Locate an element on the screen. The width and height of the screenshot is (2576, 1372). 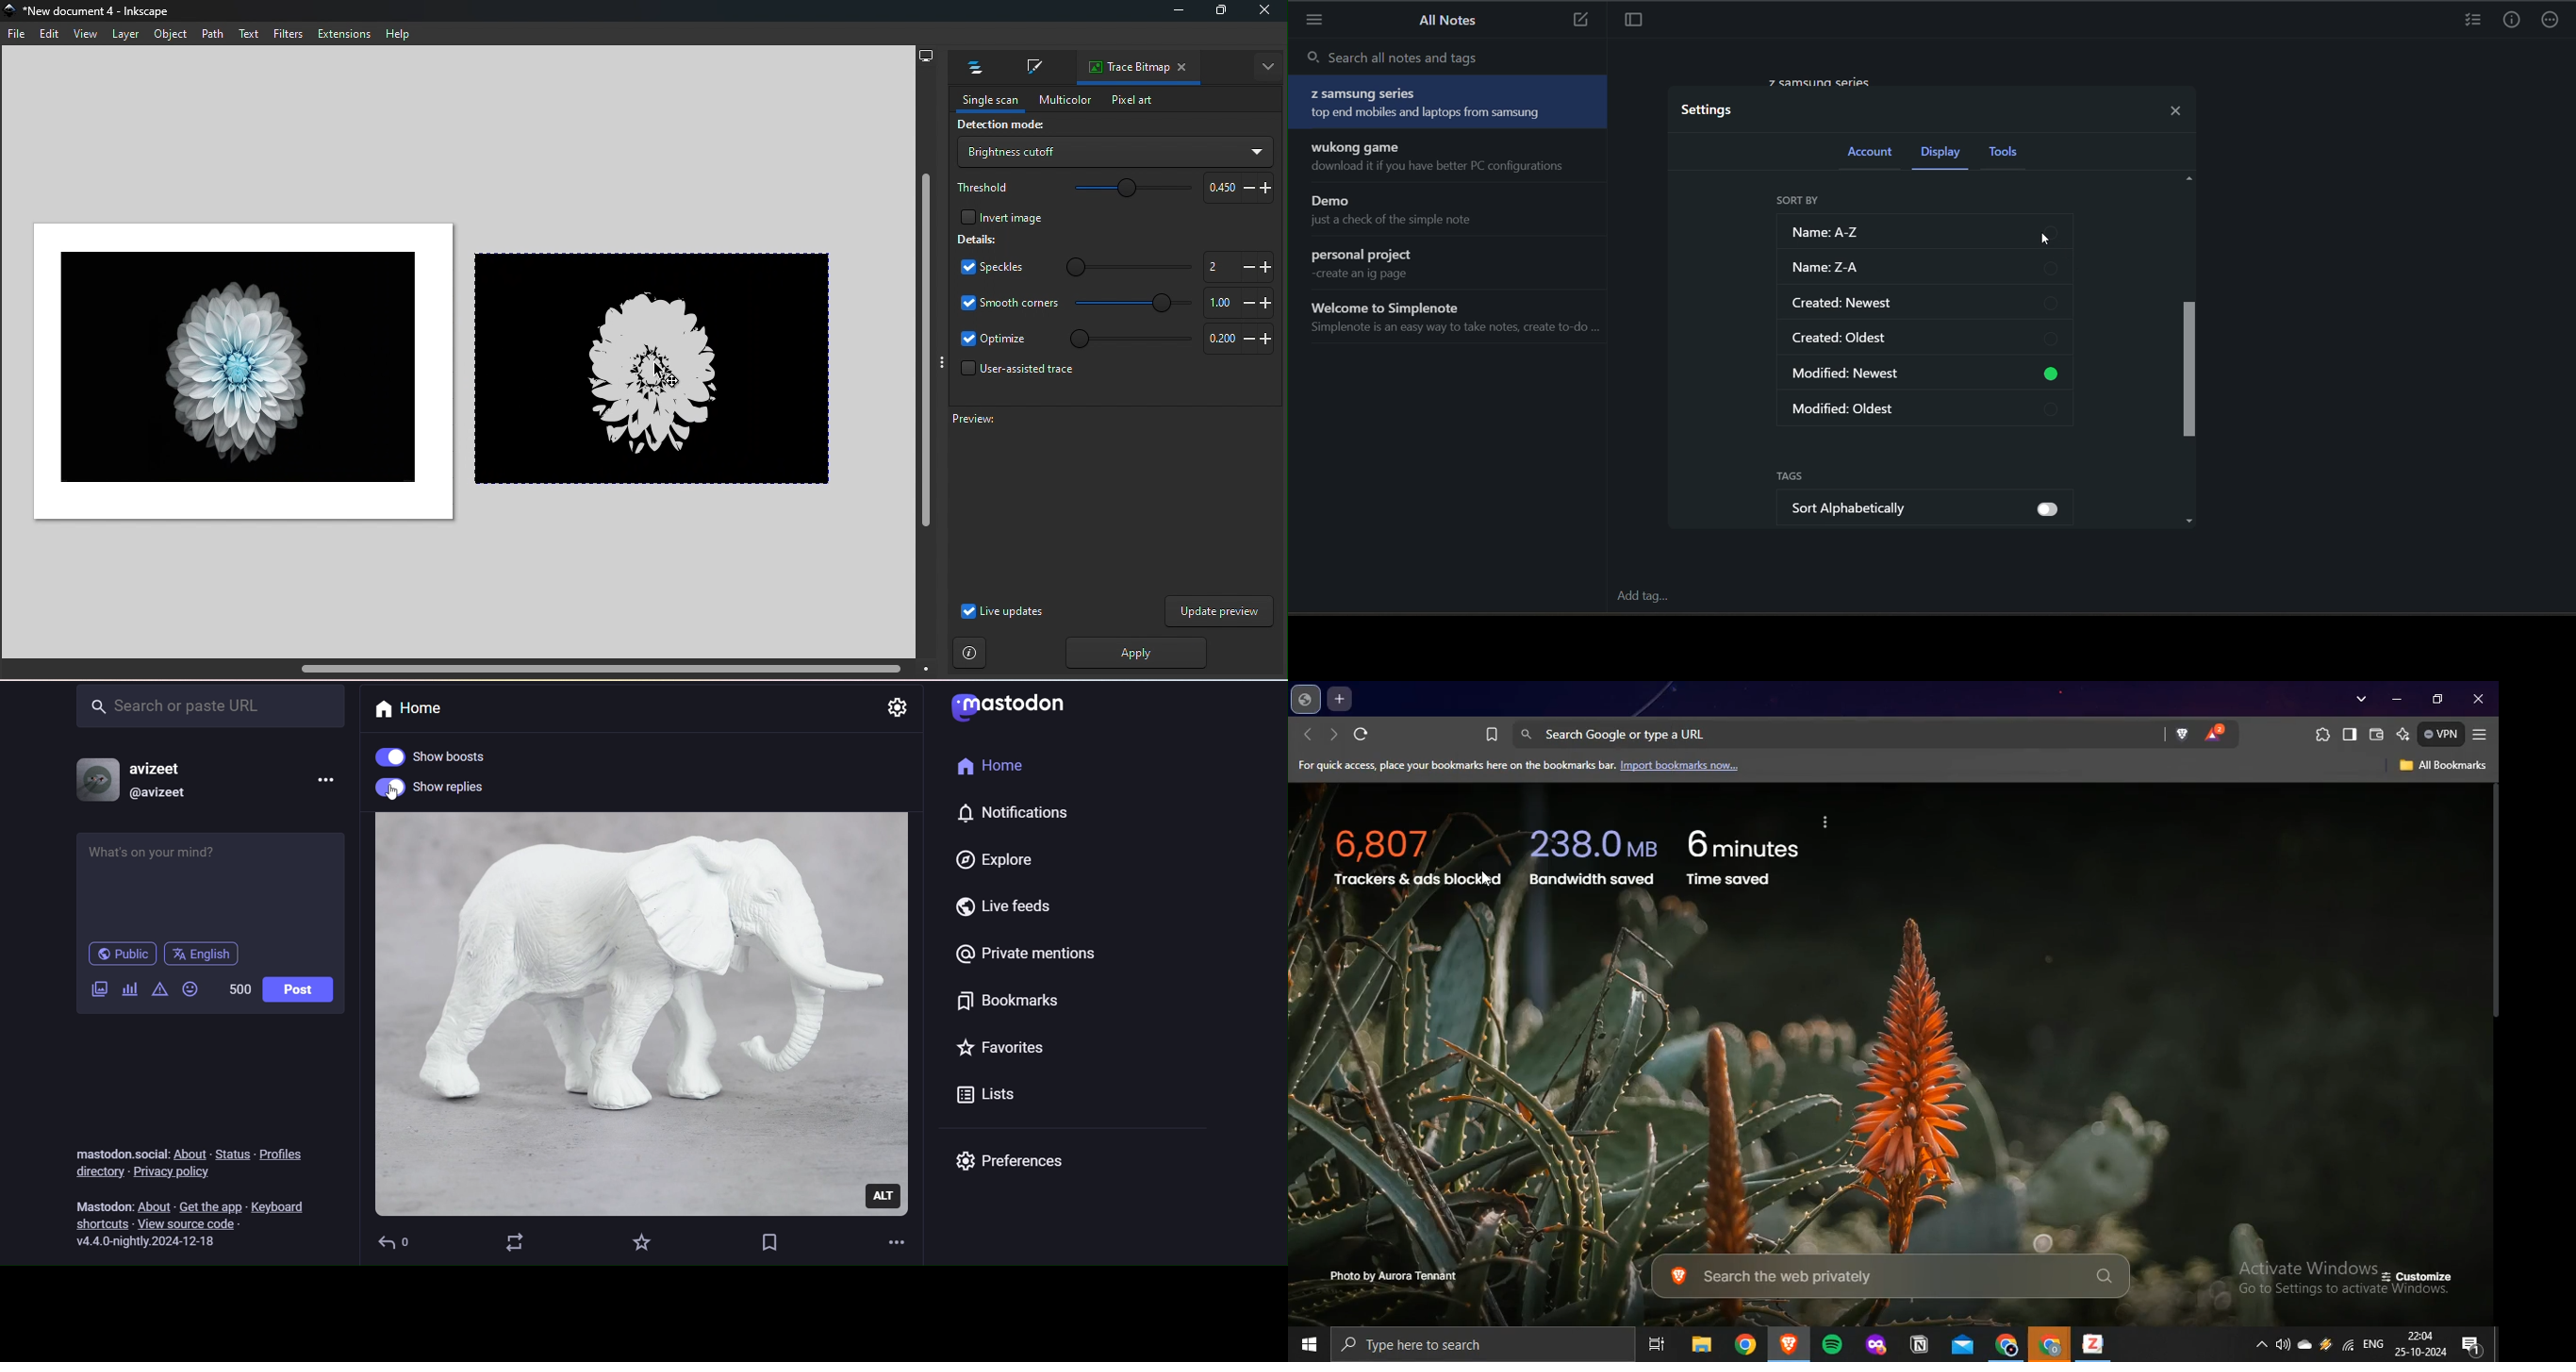
search tabs is located at coordinates (2360, 700).